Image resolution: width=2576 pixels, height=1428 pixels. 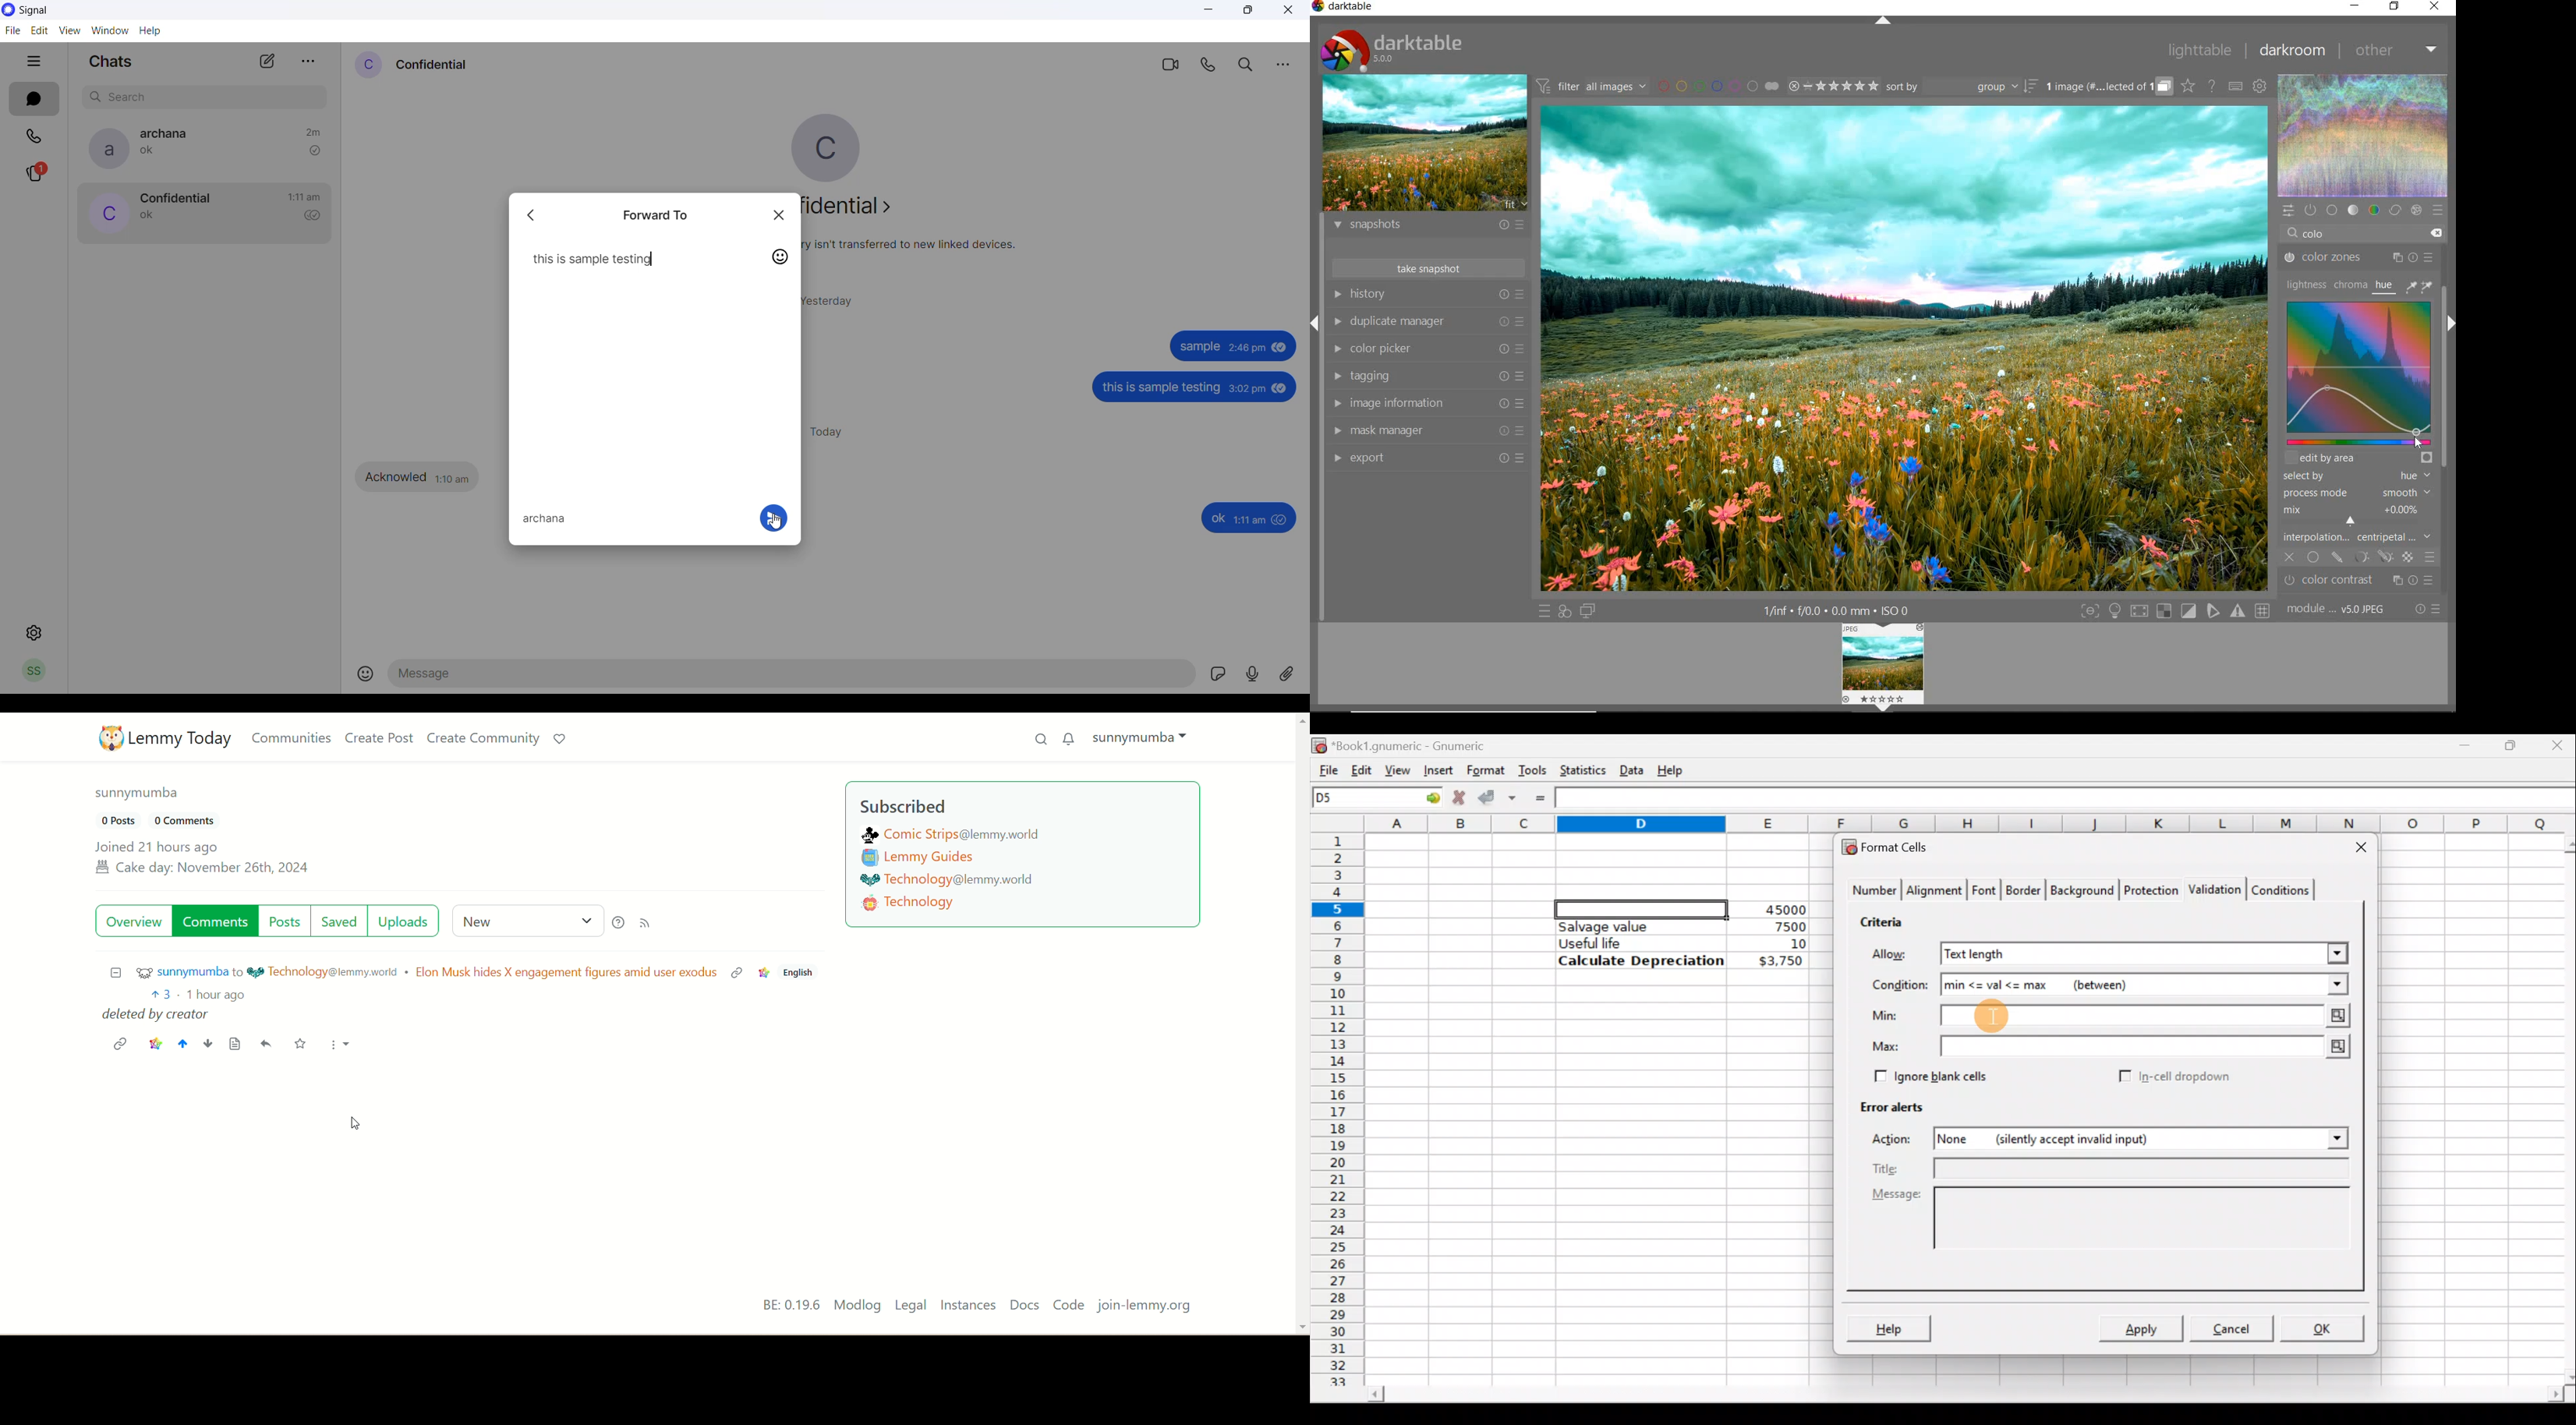 I want to click on Conditions drop down, so click(x=2324, y=984).